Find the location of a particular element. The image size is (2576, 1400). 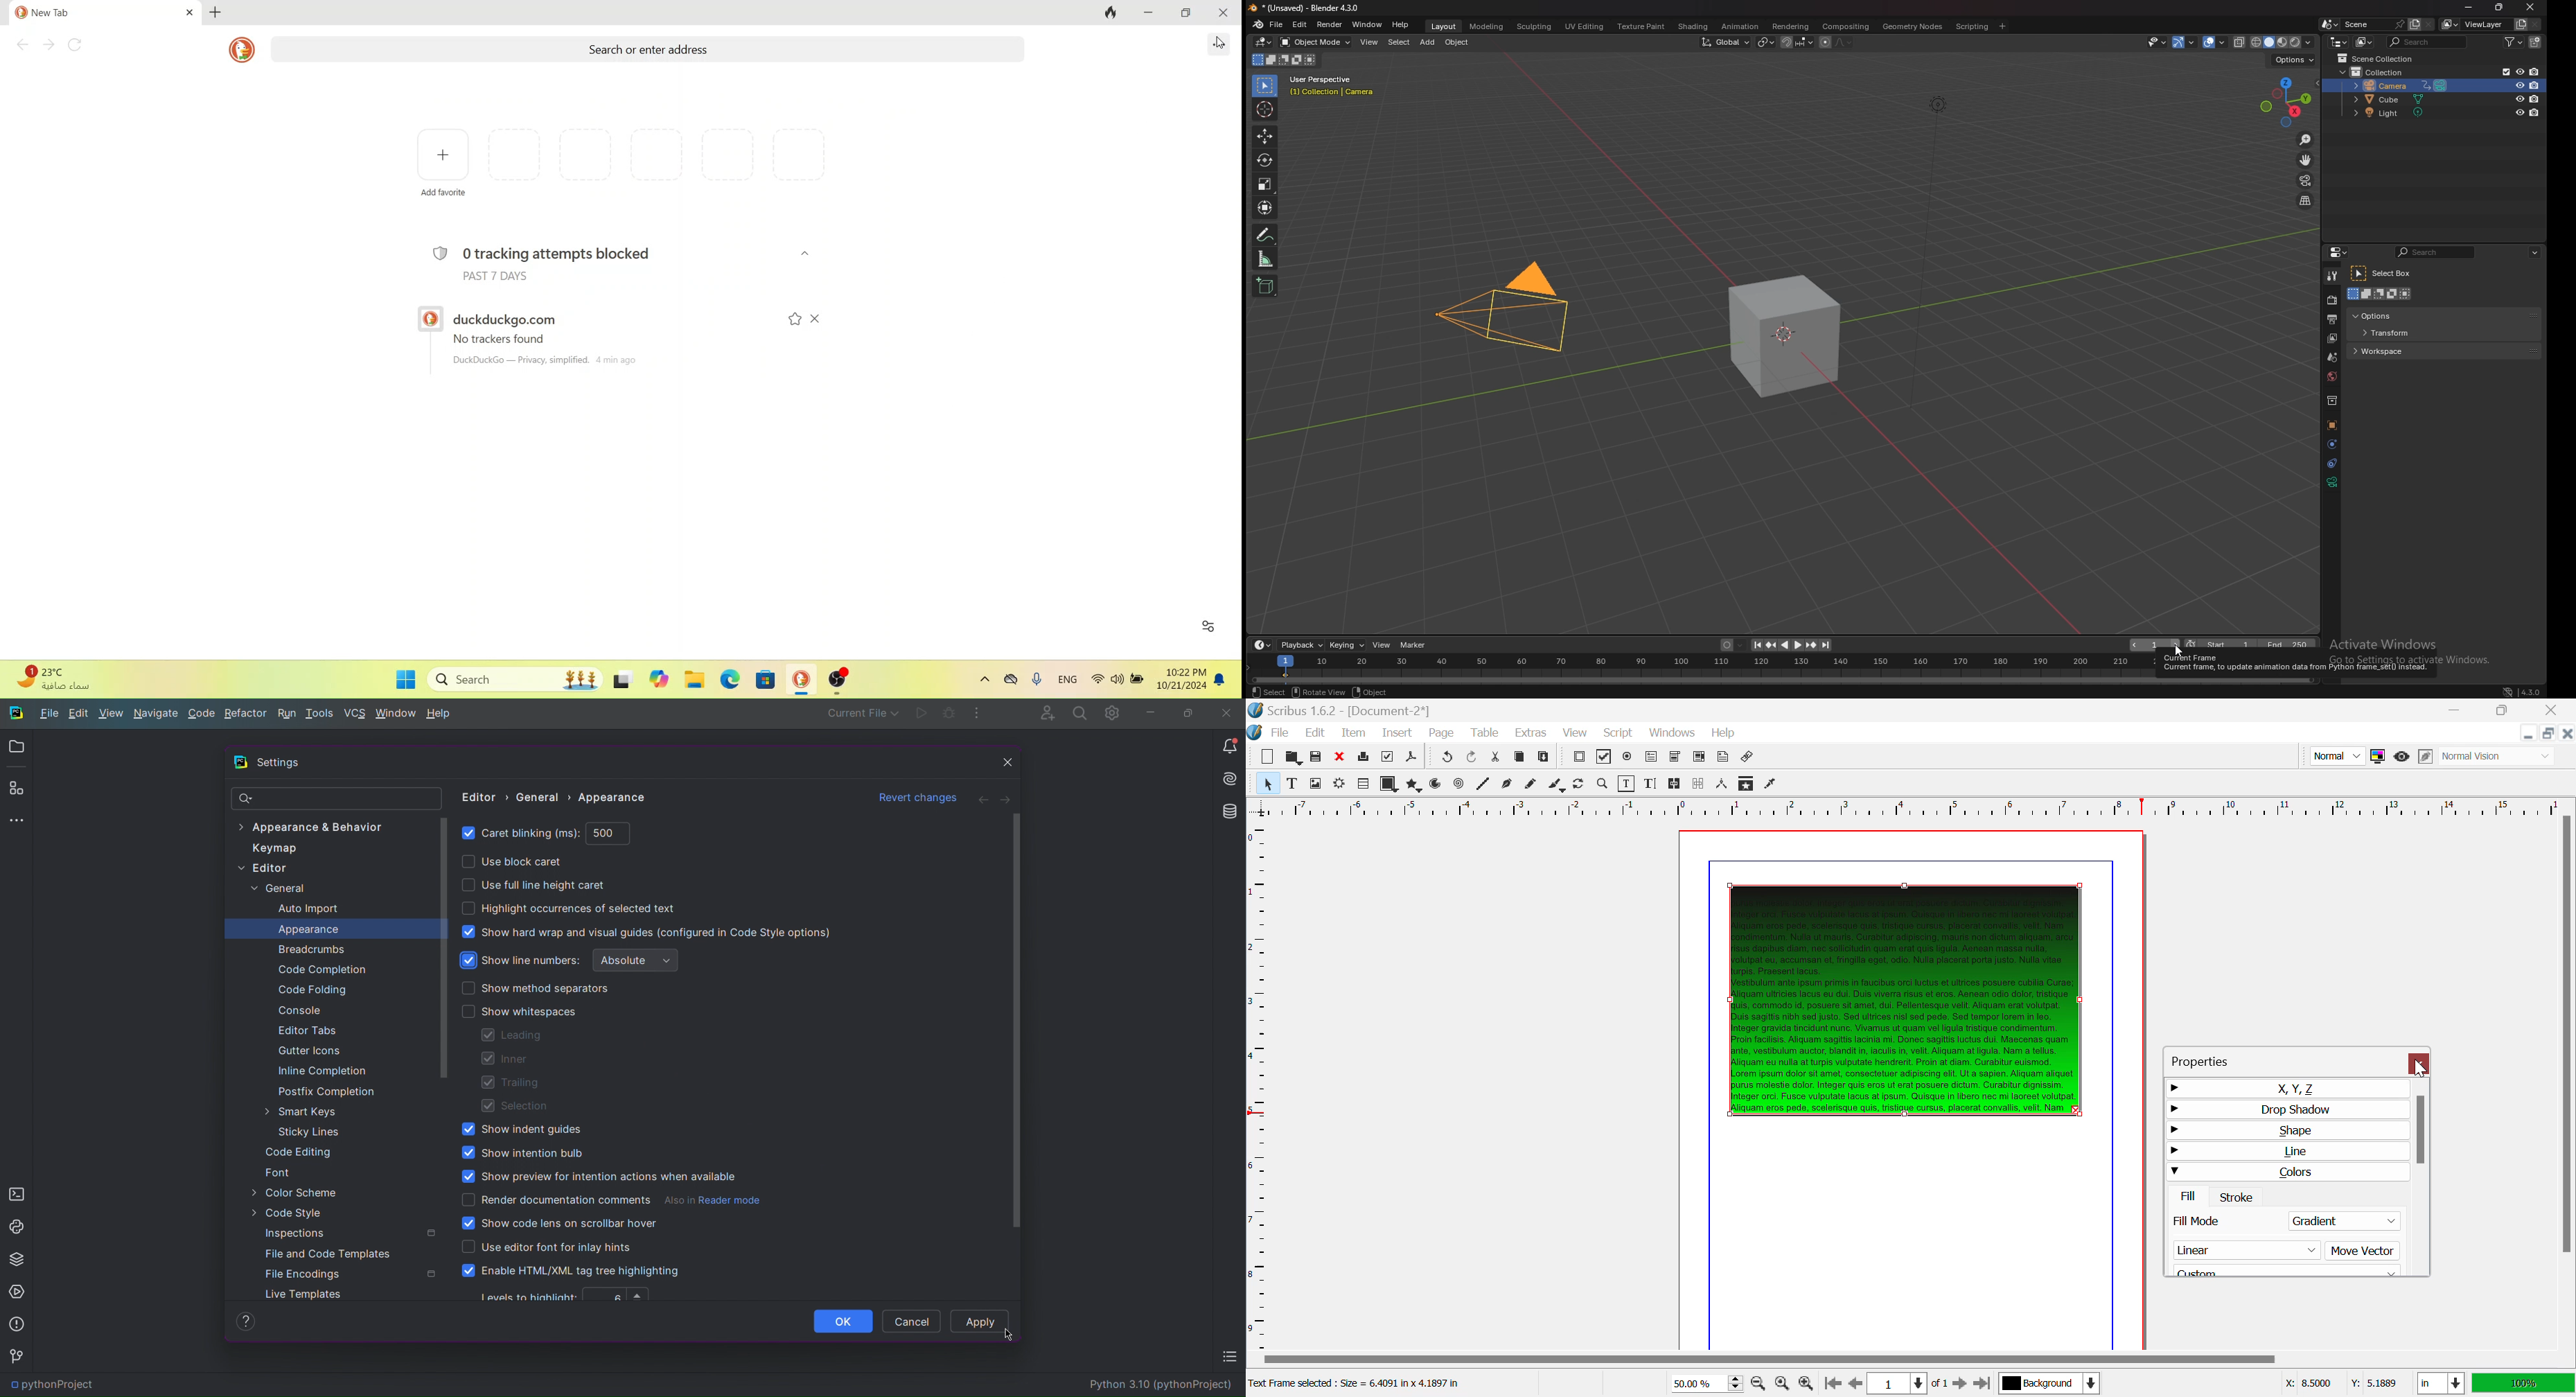

Preflight Verifier is located at coordinates (1388, 757).